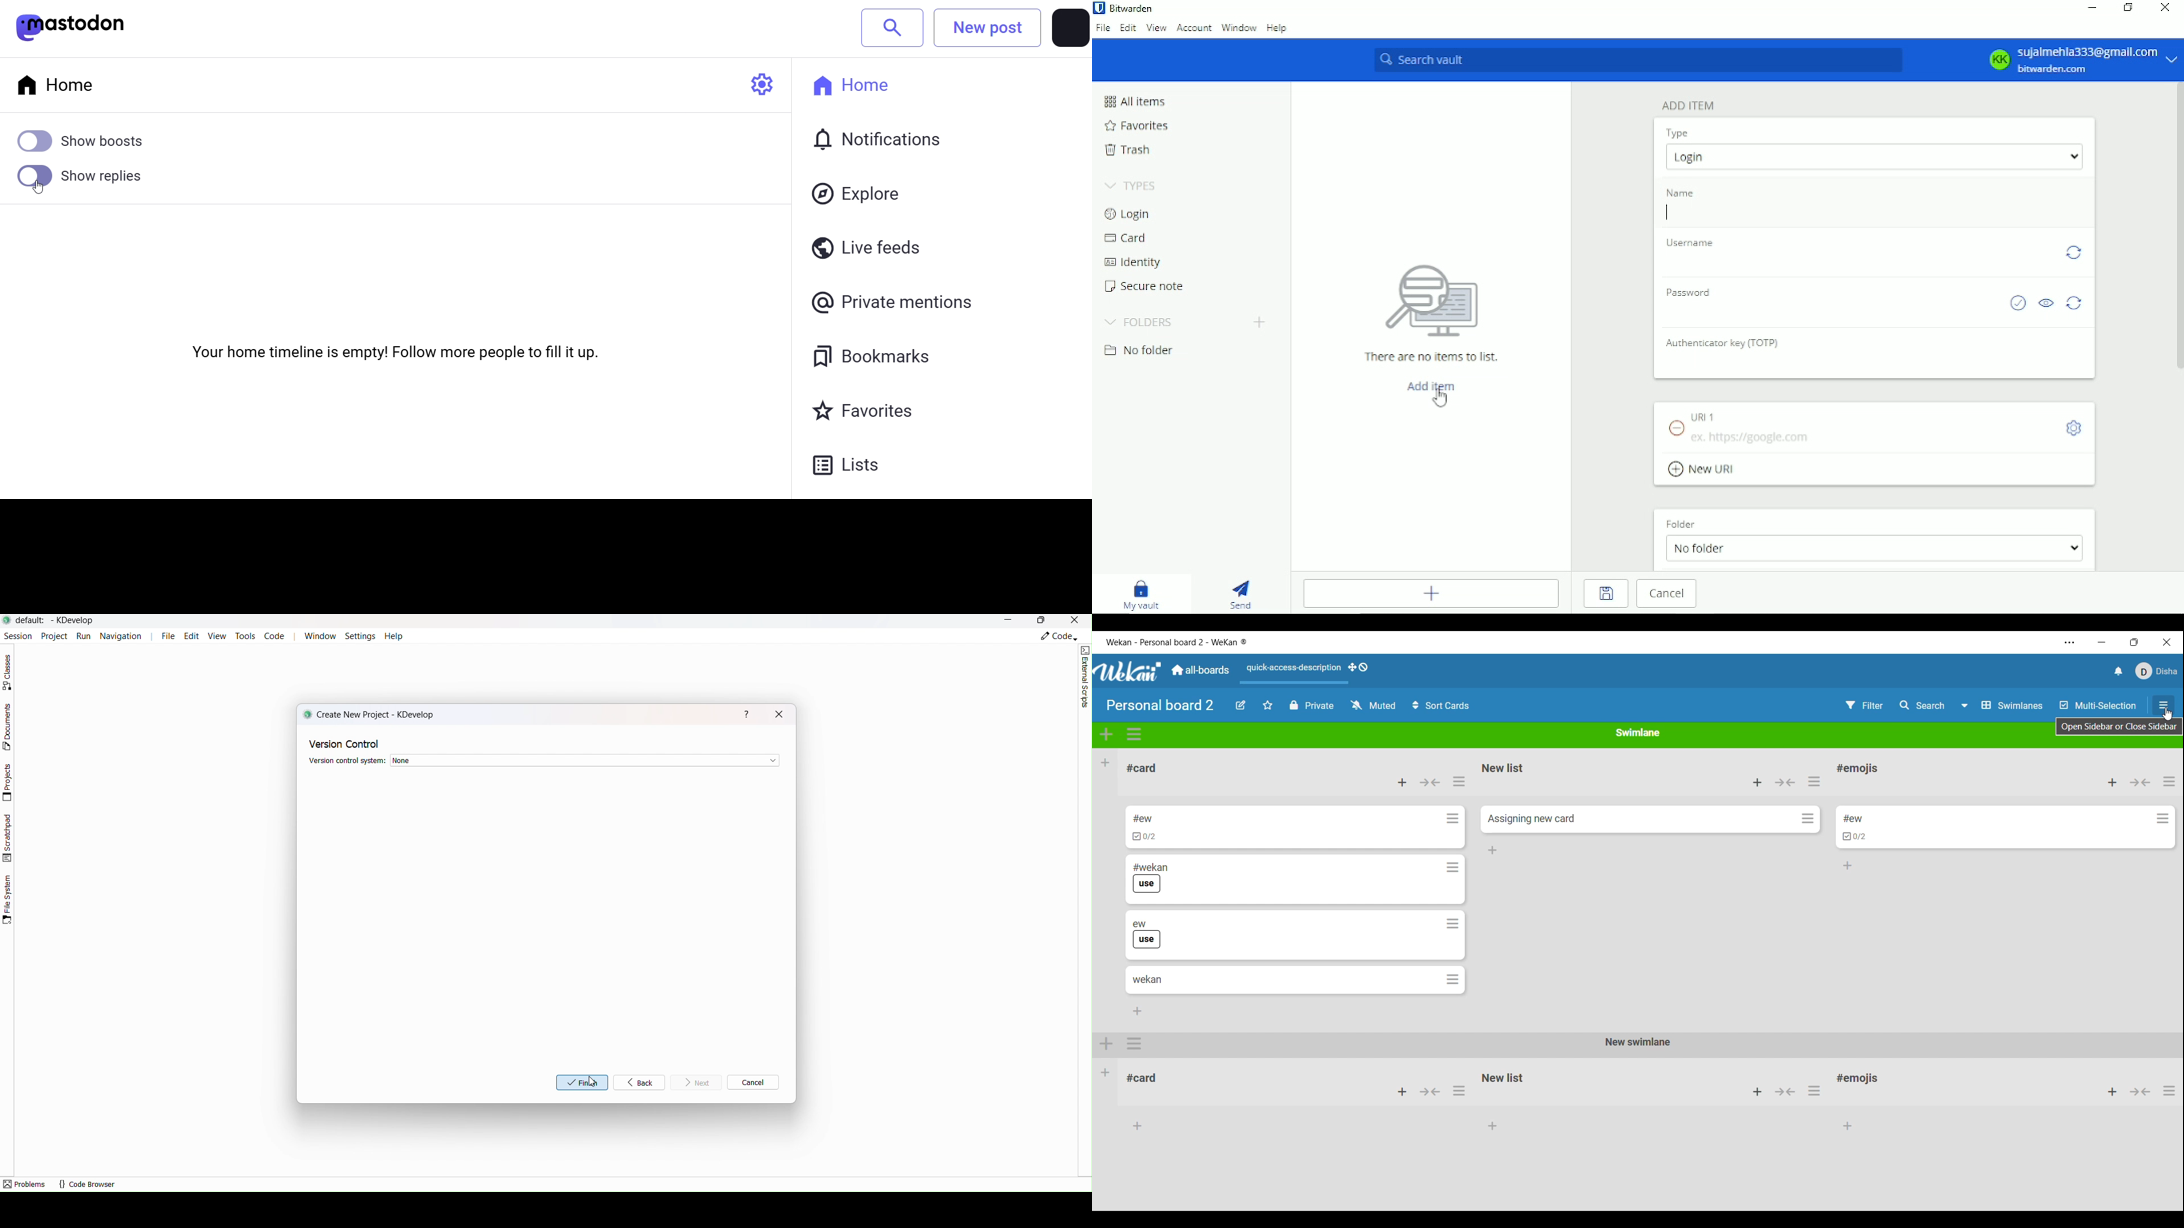 The height and width of the screenshot is (1232, 2184). I want to click on Types, so click(1130, 186).